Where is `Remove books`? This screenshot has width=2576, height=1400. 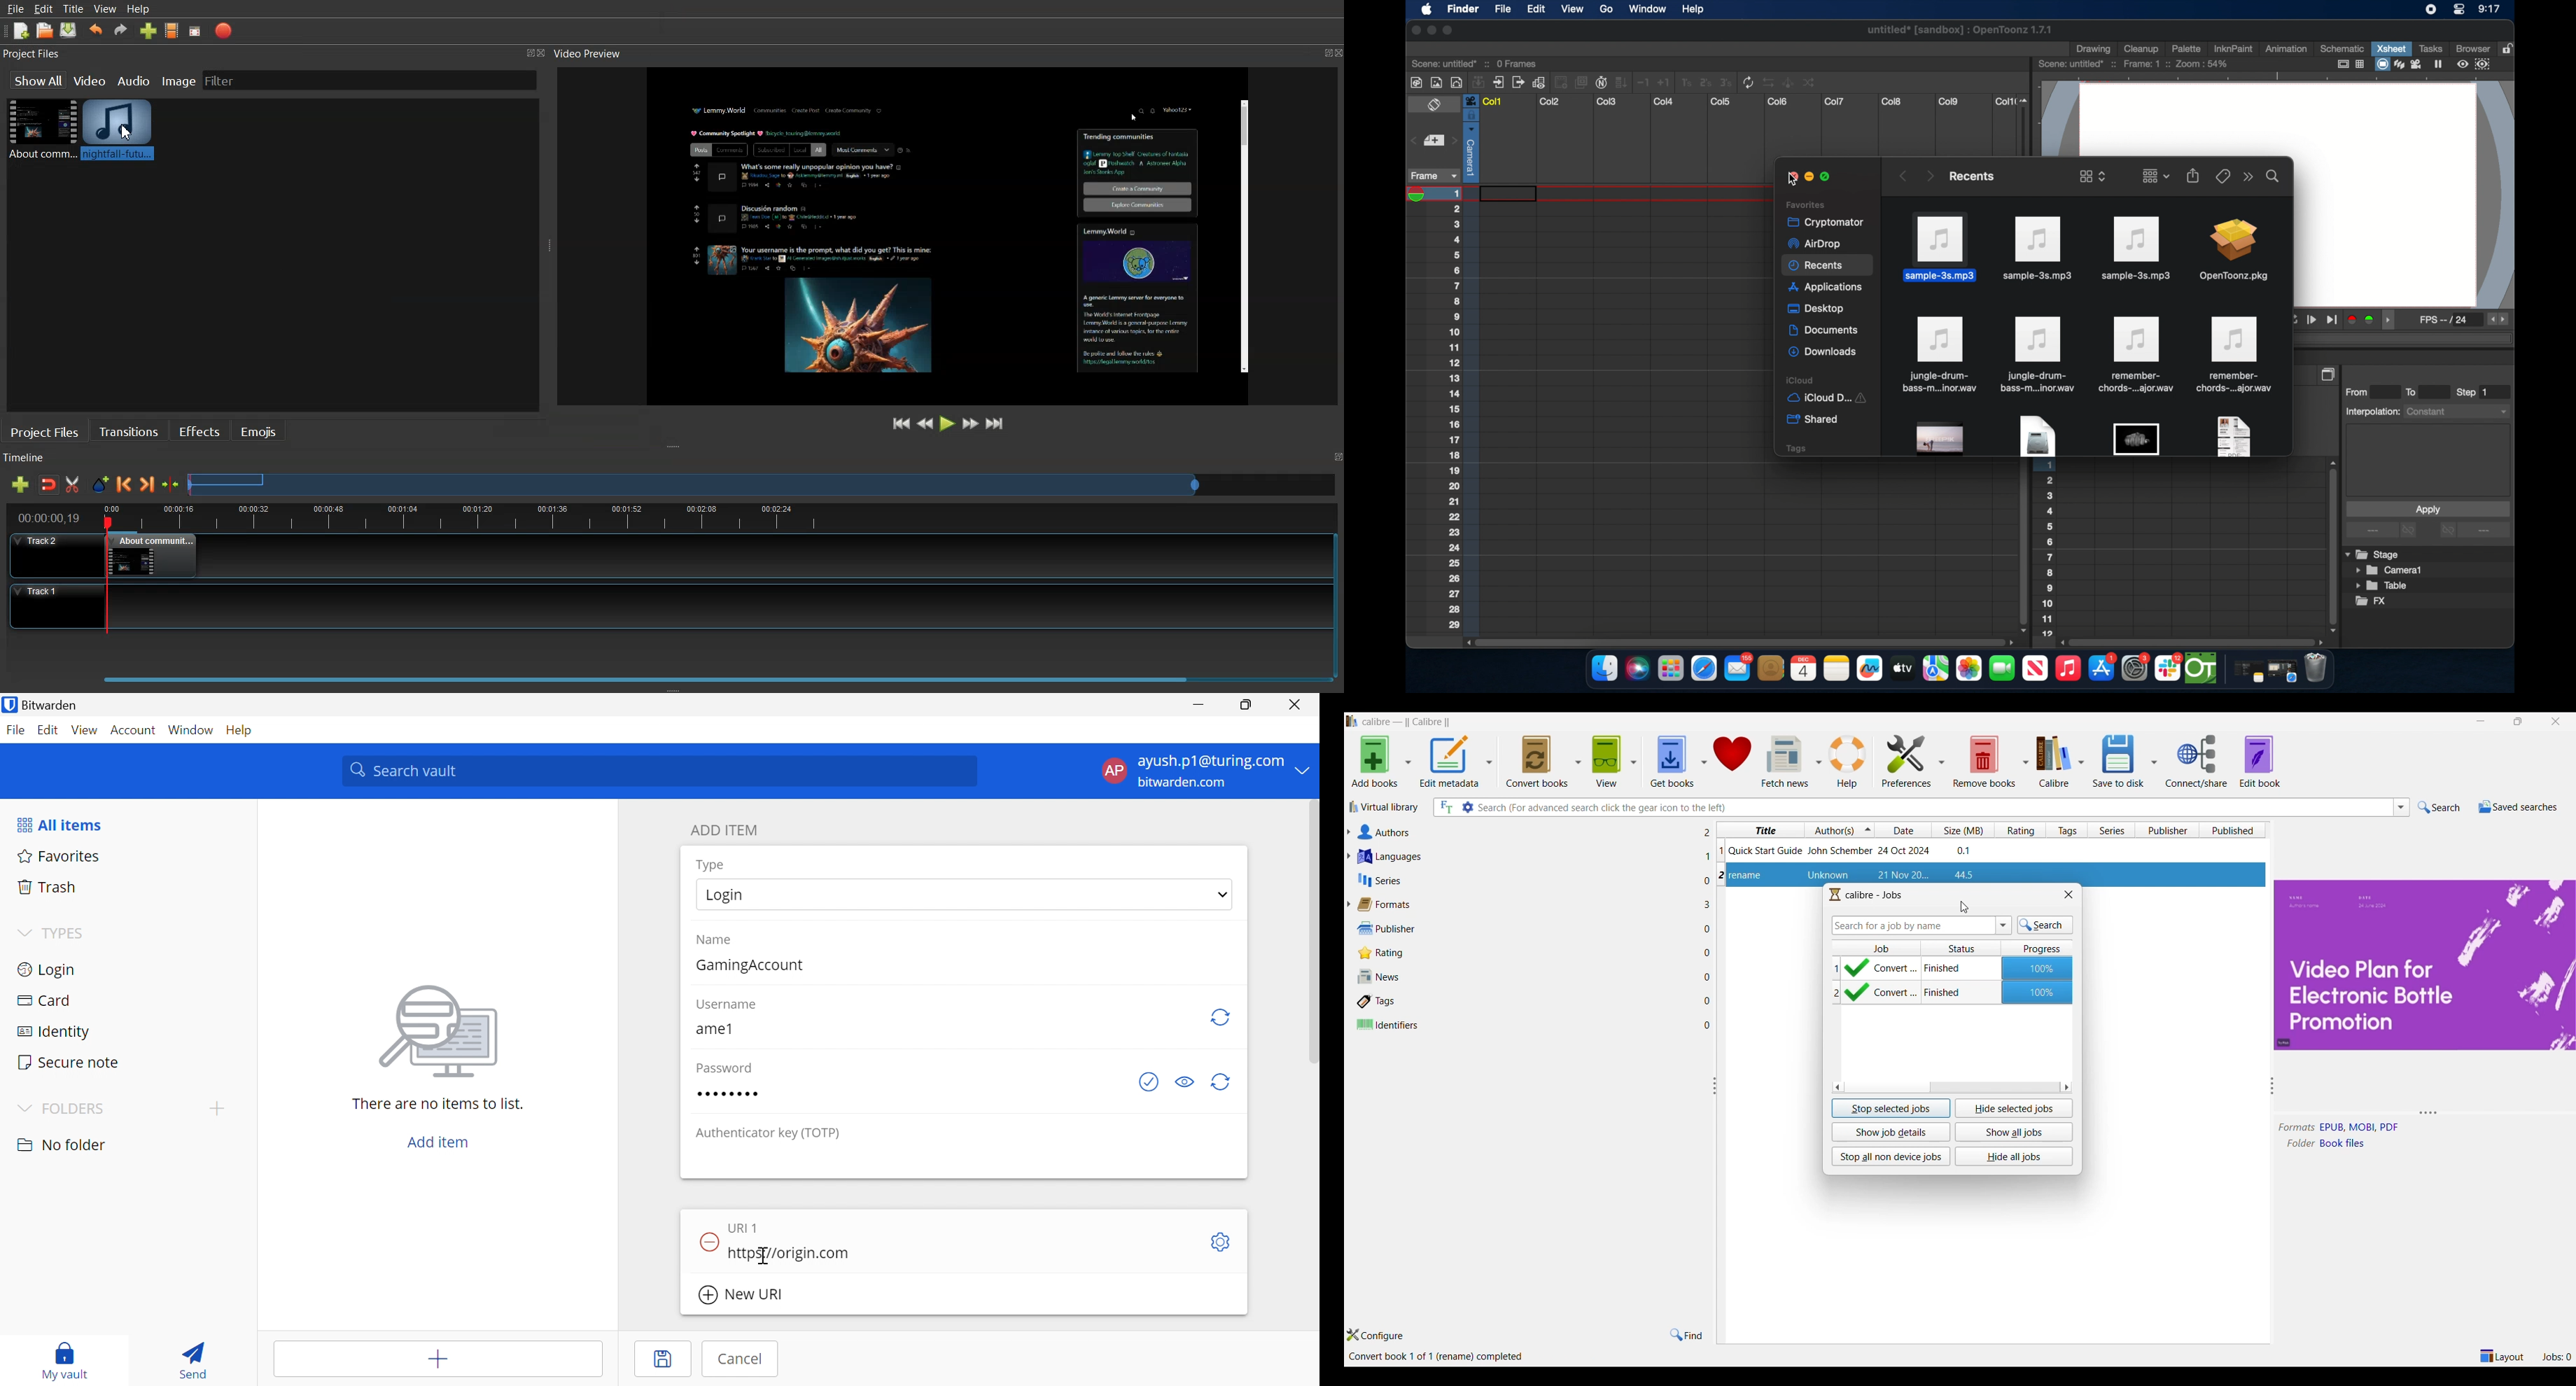
Remove books is located at coordinates (1984, 762).